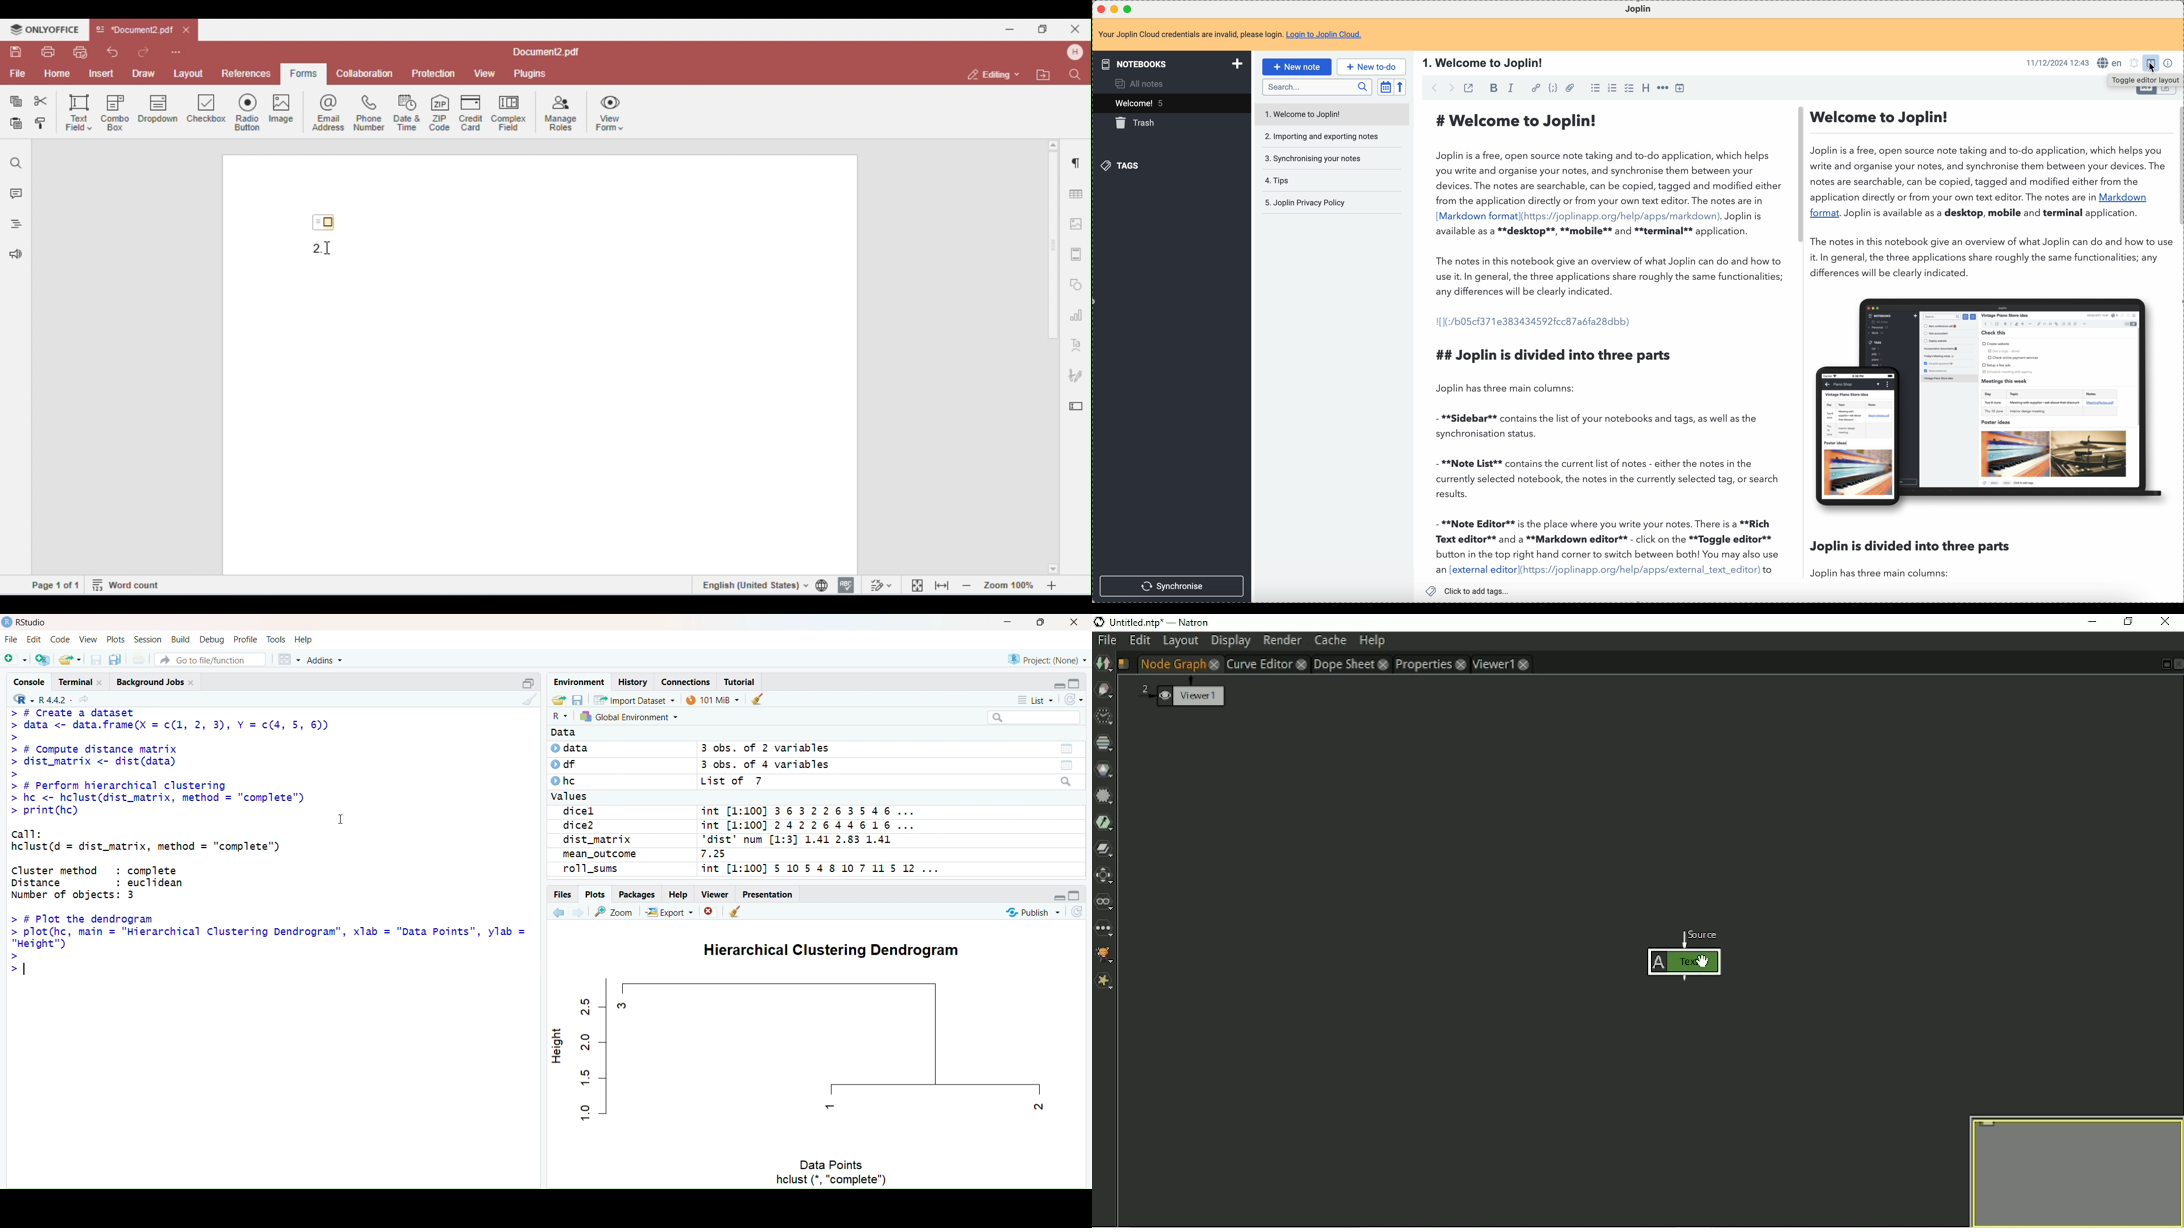  I want to click on to, so click(1768, 570).